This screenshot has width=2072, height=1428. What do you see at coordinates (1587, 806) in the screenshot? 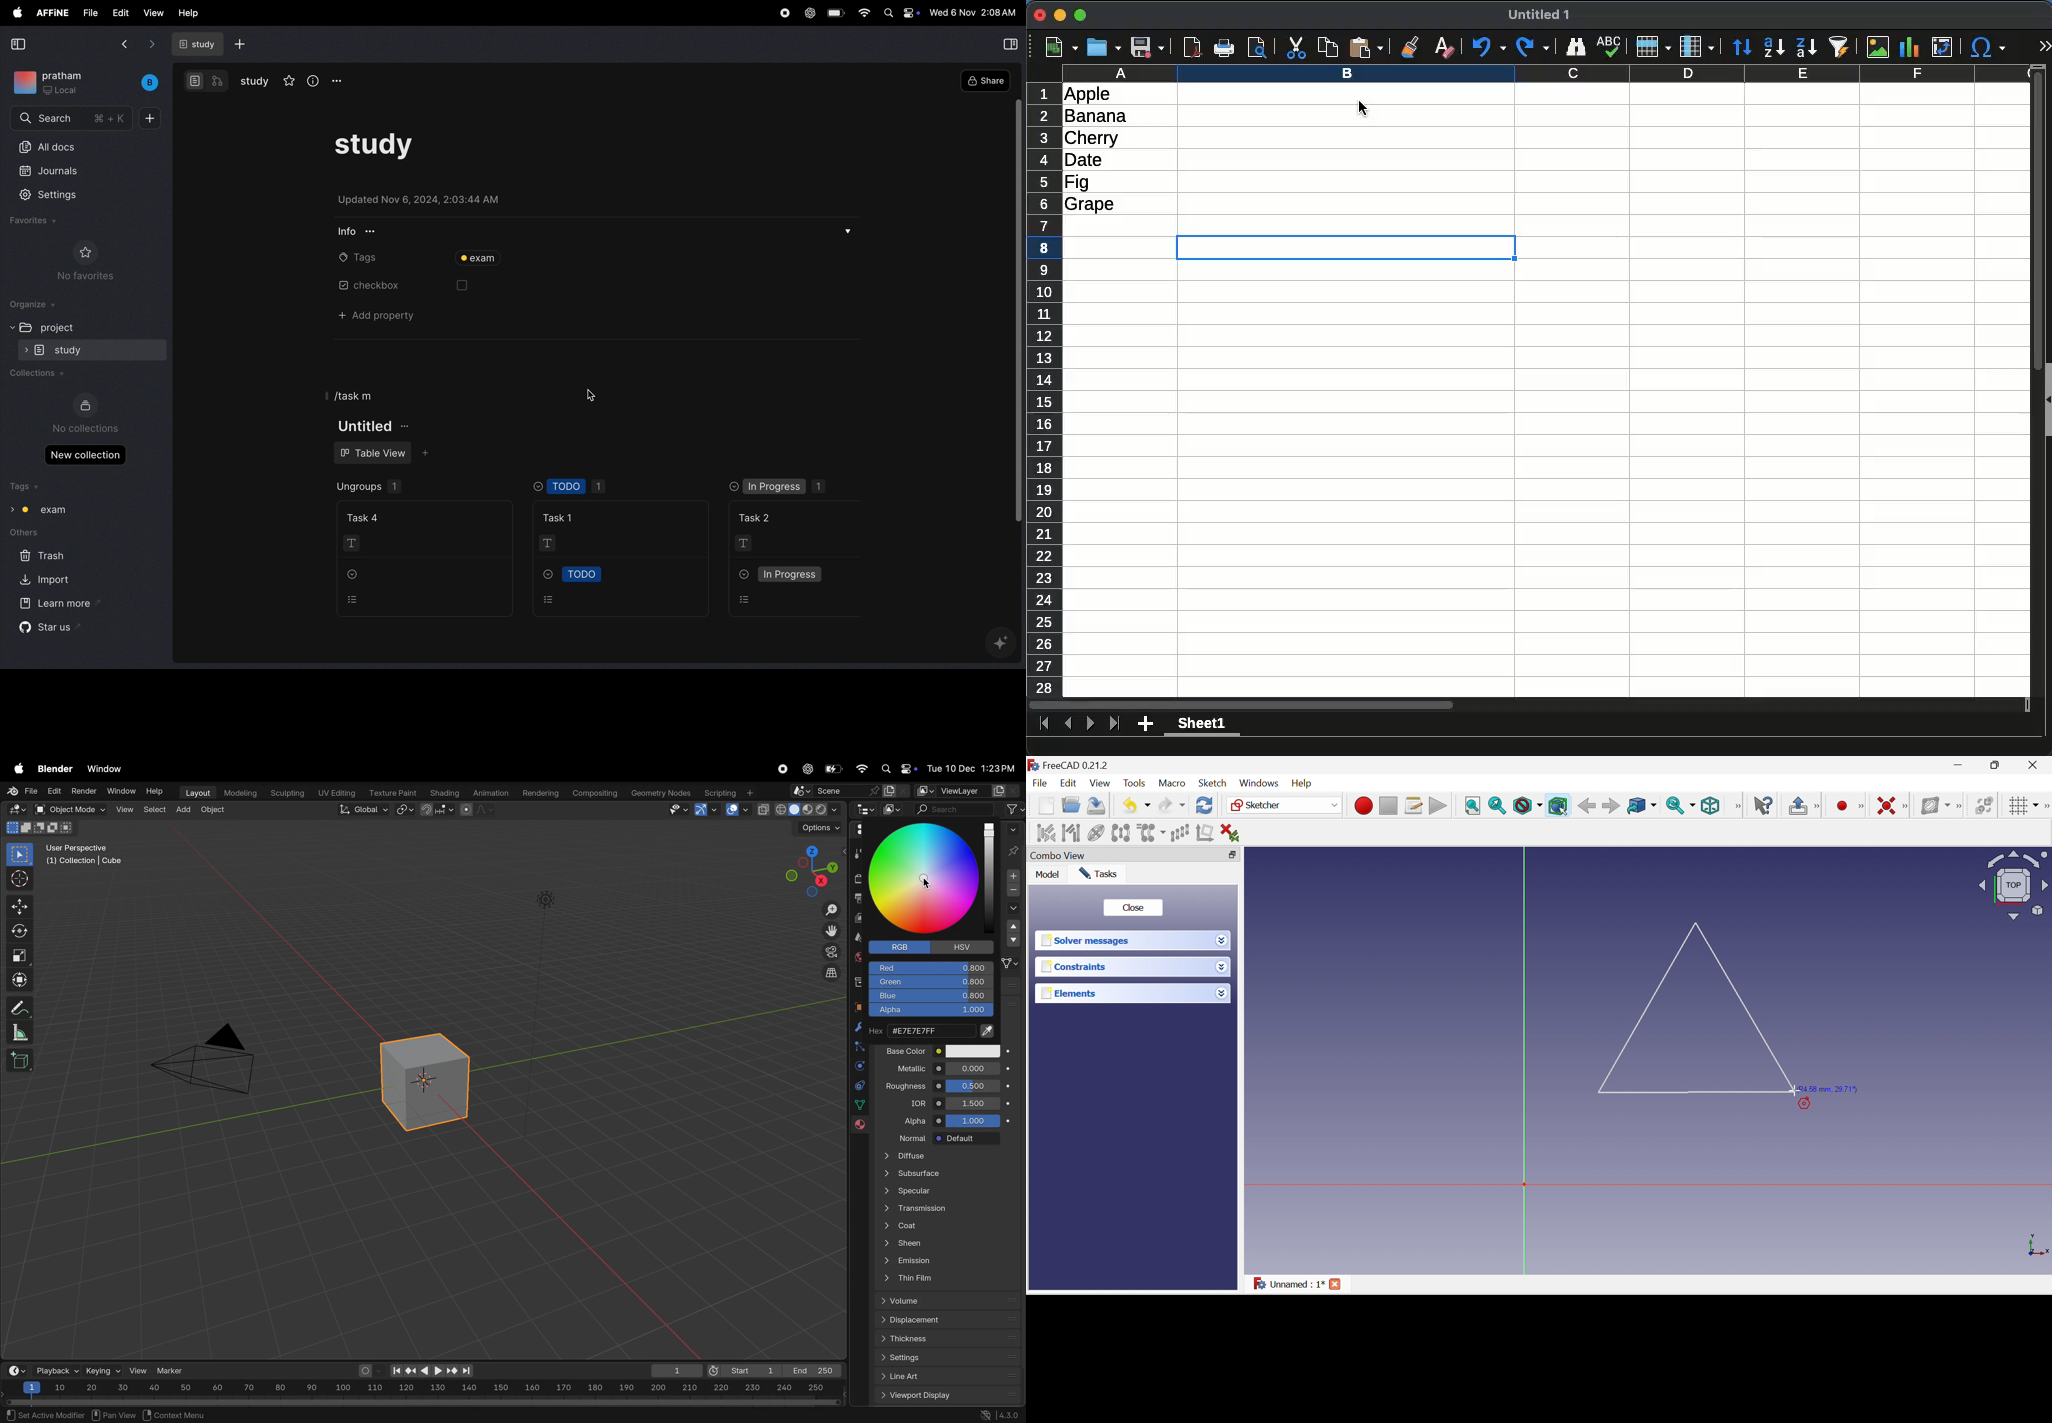
I see `Back` at bounding box center [1587, 806].